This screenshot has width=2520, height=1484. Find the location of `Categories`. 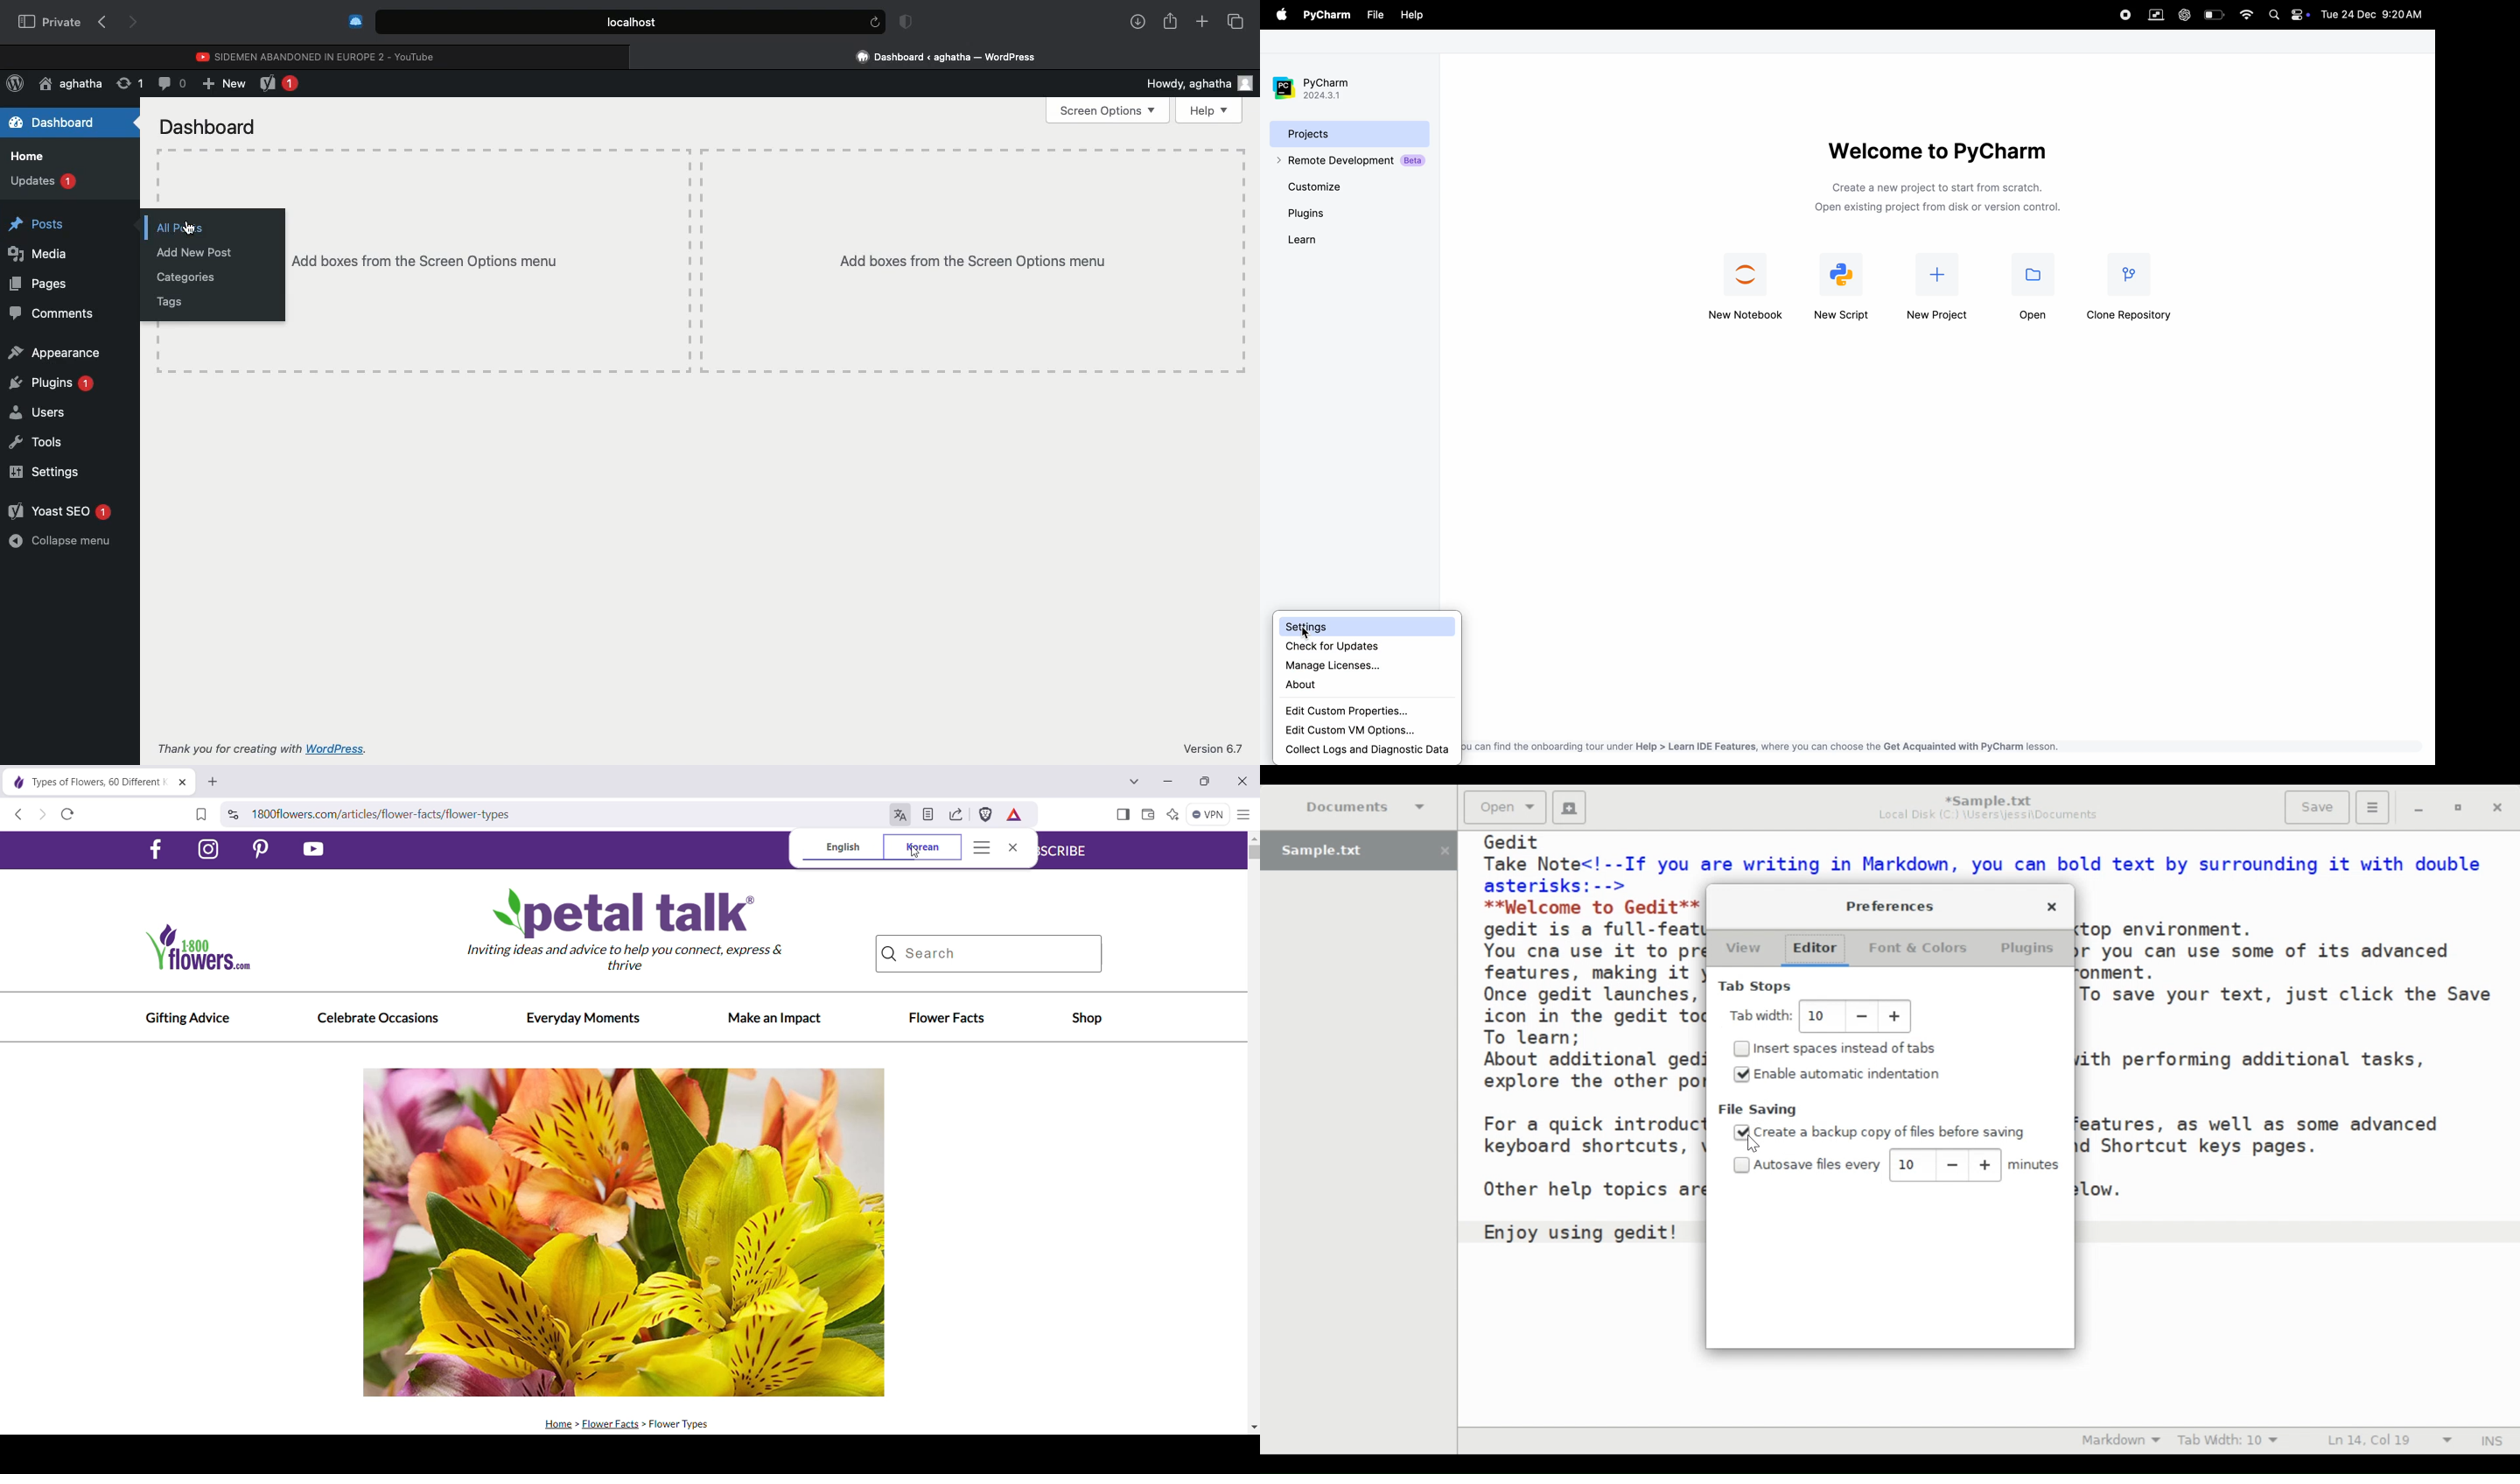

Categories is located at coordinates (185, 277).